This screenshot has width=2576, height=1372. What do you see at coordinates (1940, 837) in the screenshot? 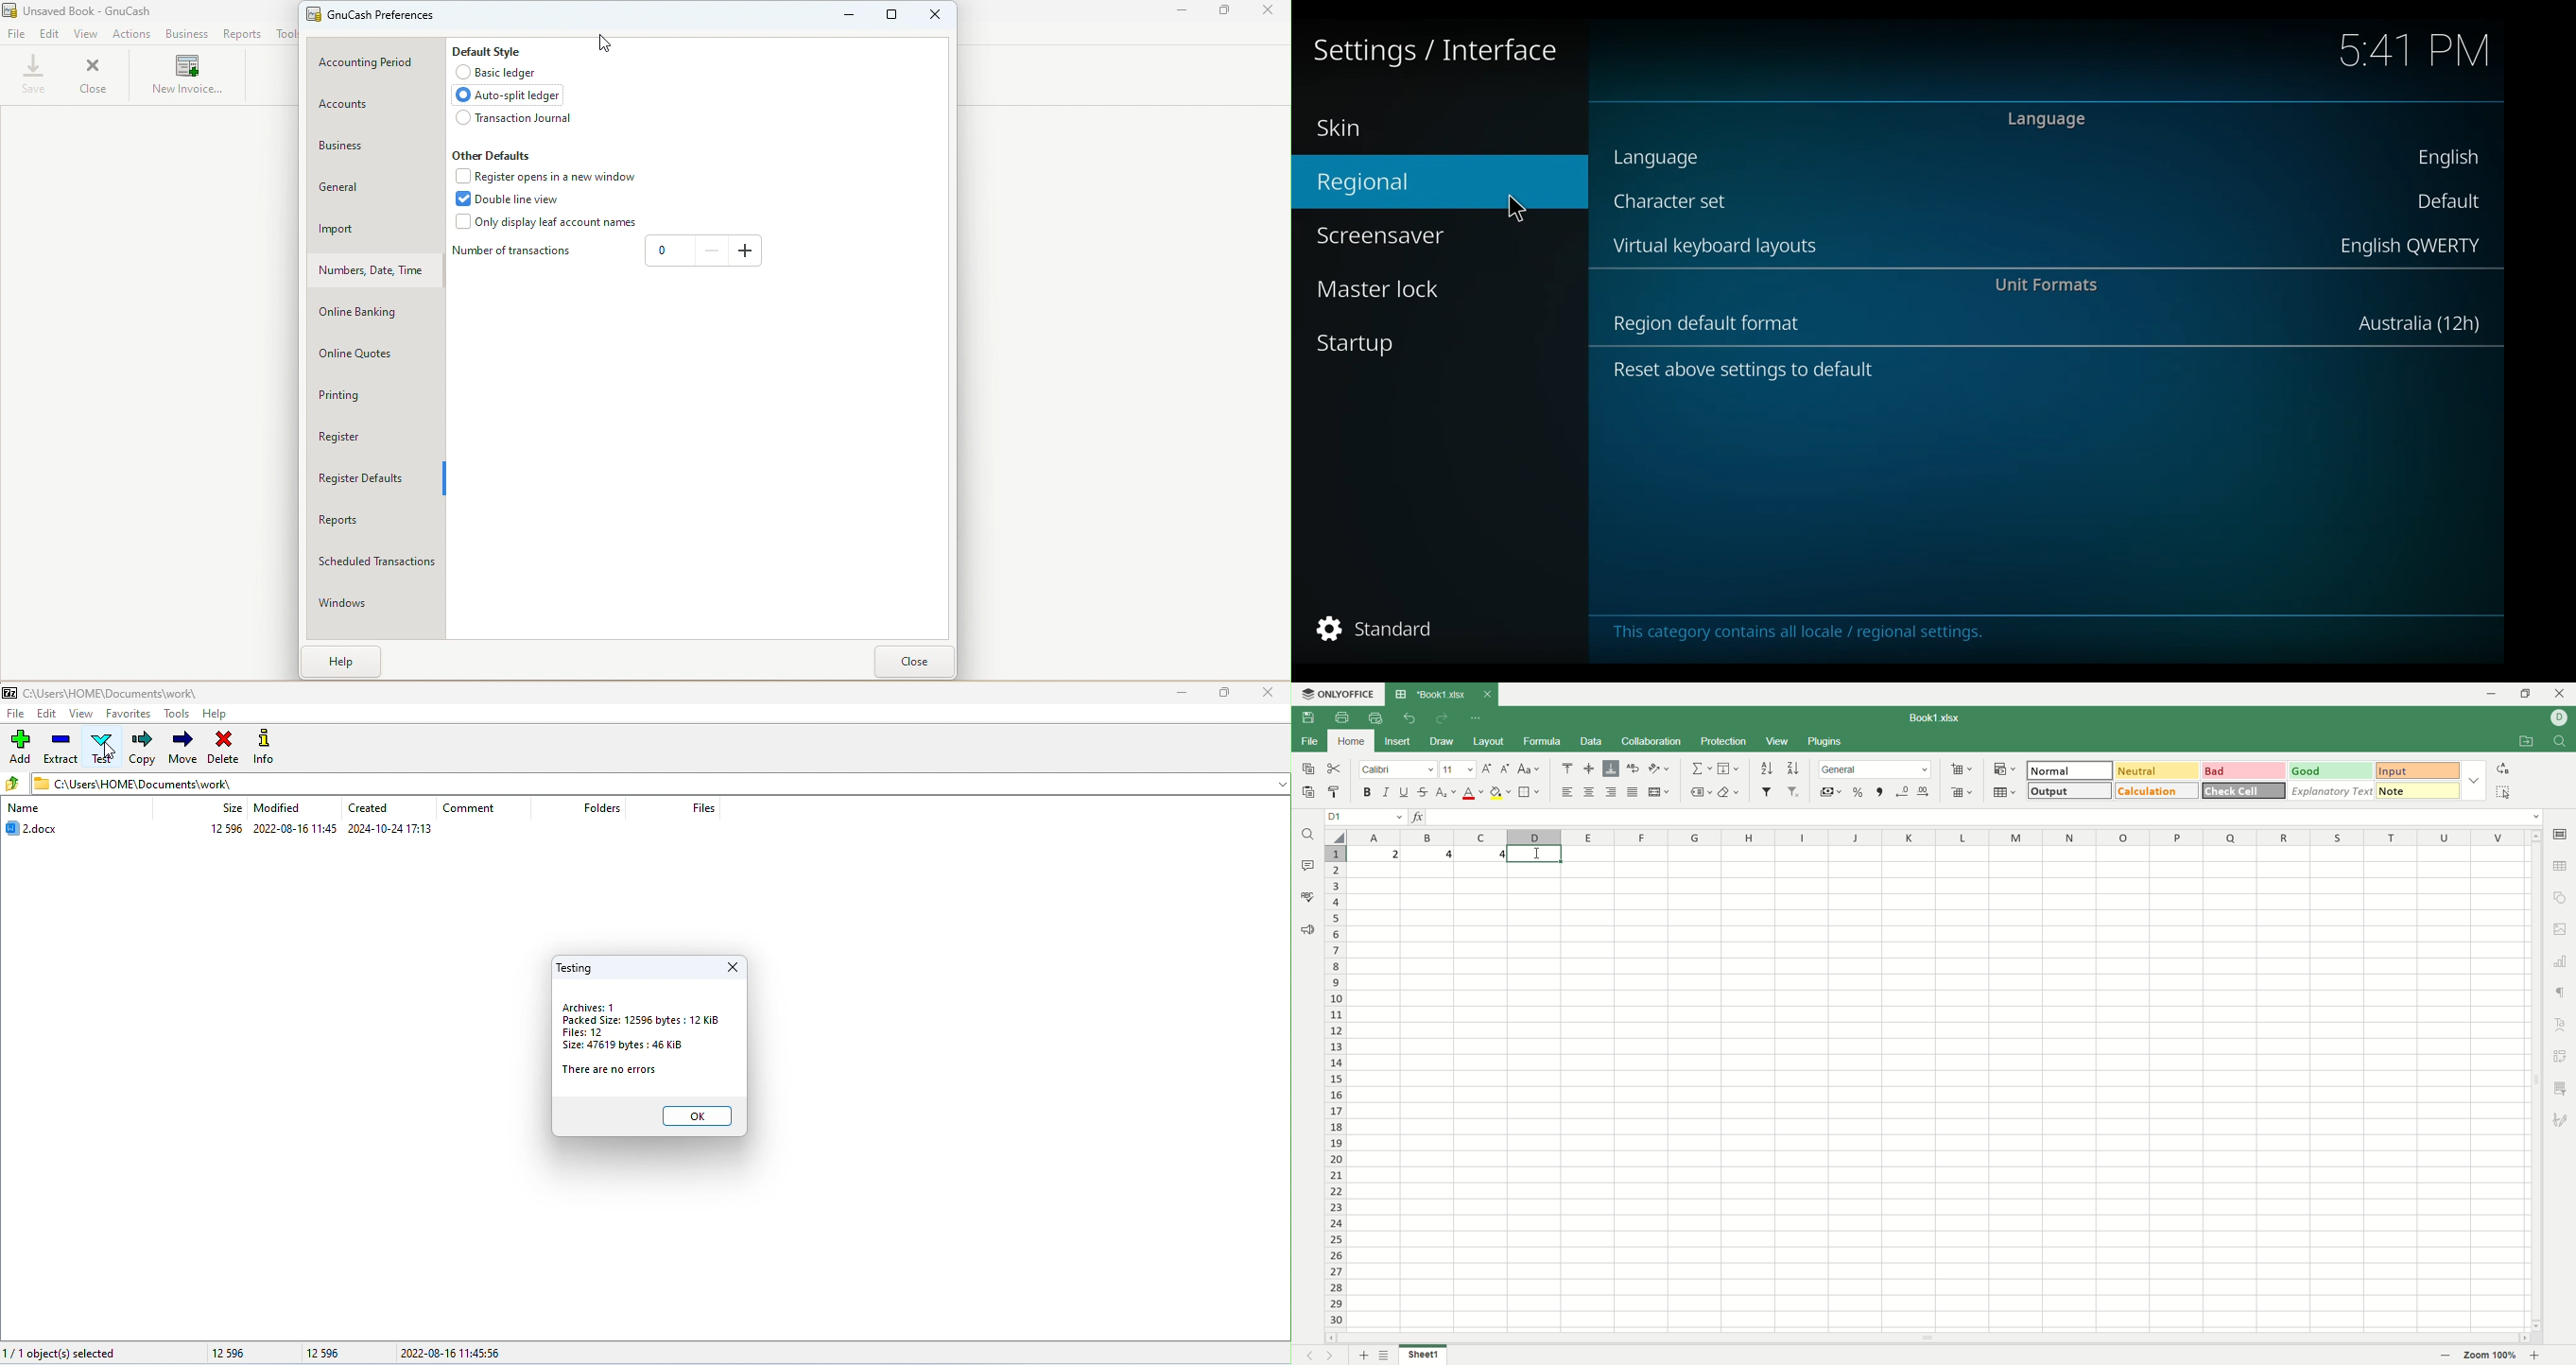
I see `column` at bounding box center [1940, 837].